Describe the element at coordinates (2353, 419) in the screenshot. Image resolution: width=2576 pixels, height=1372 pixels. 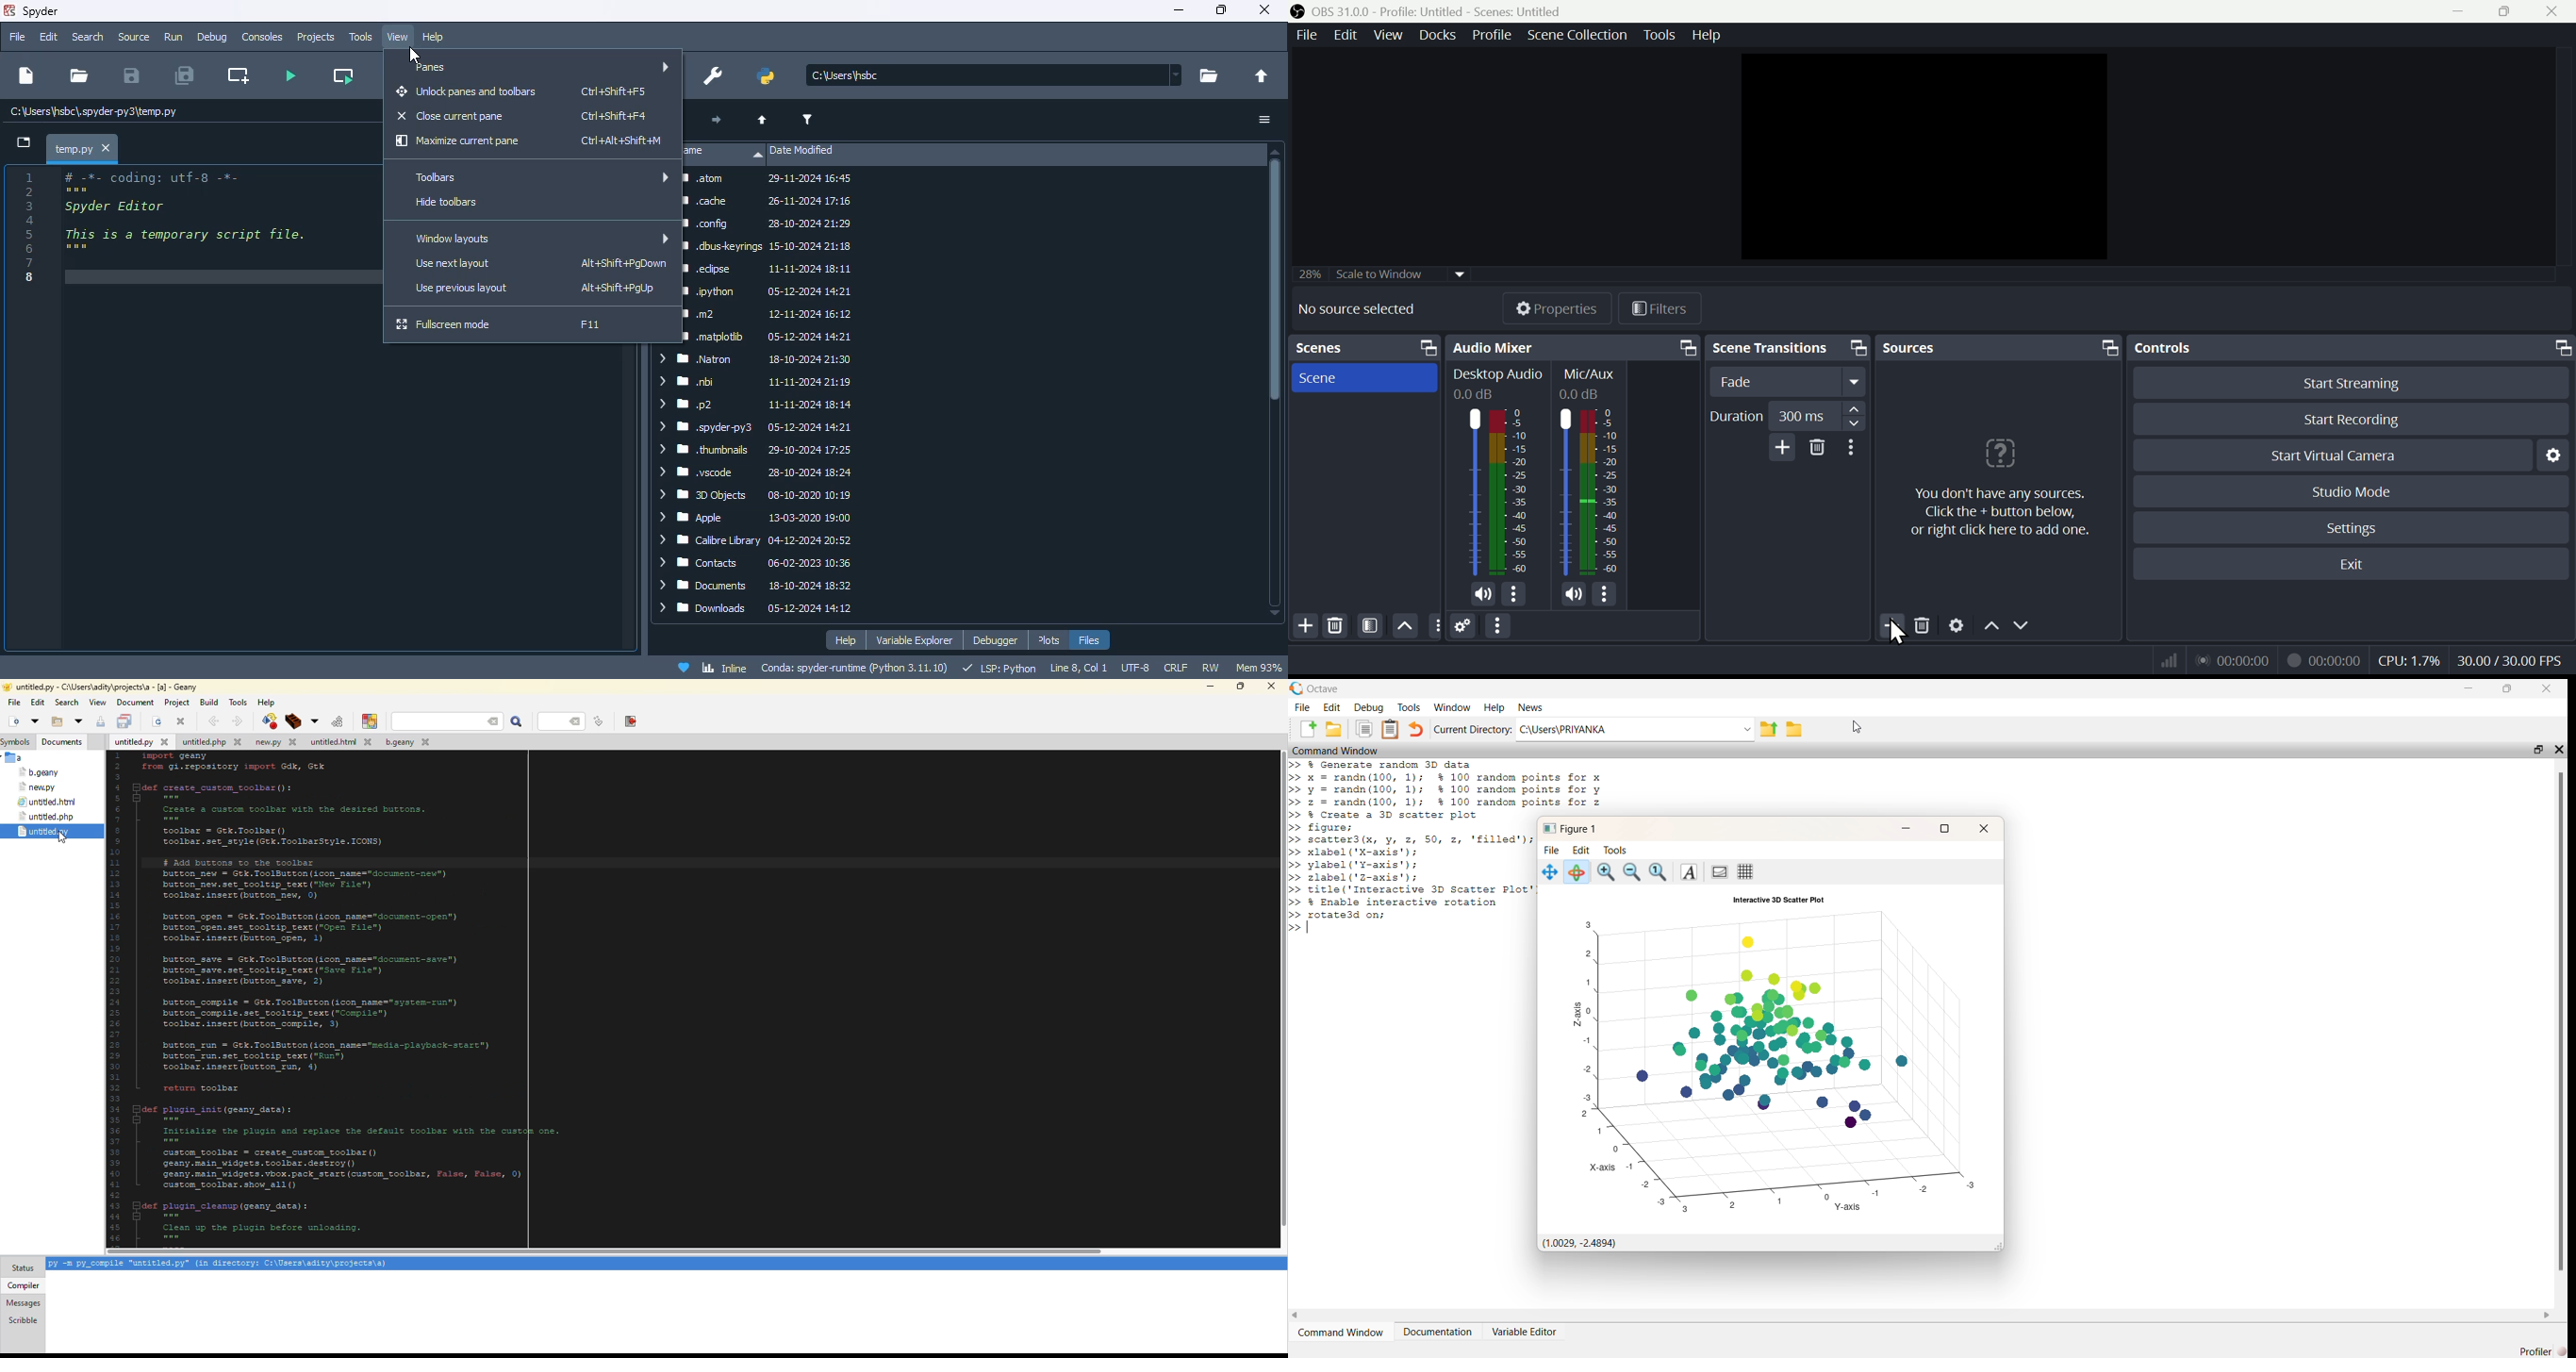
I see `Start recording` at that location.